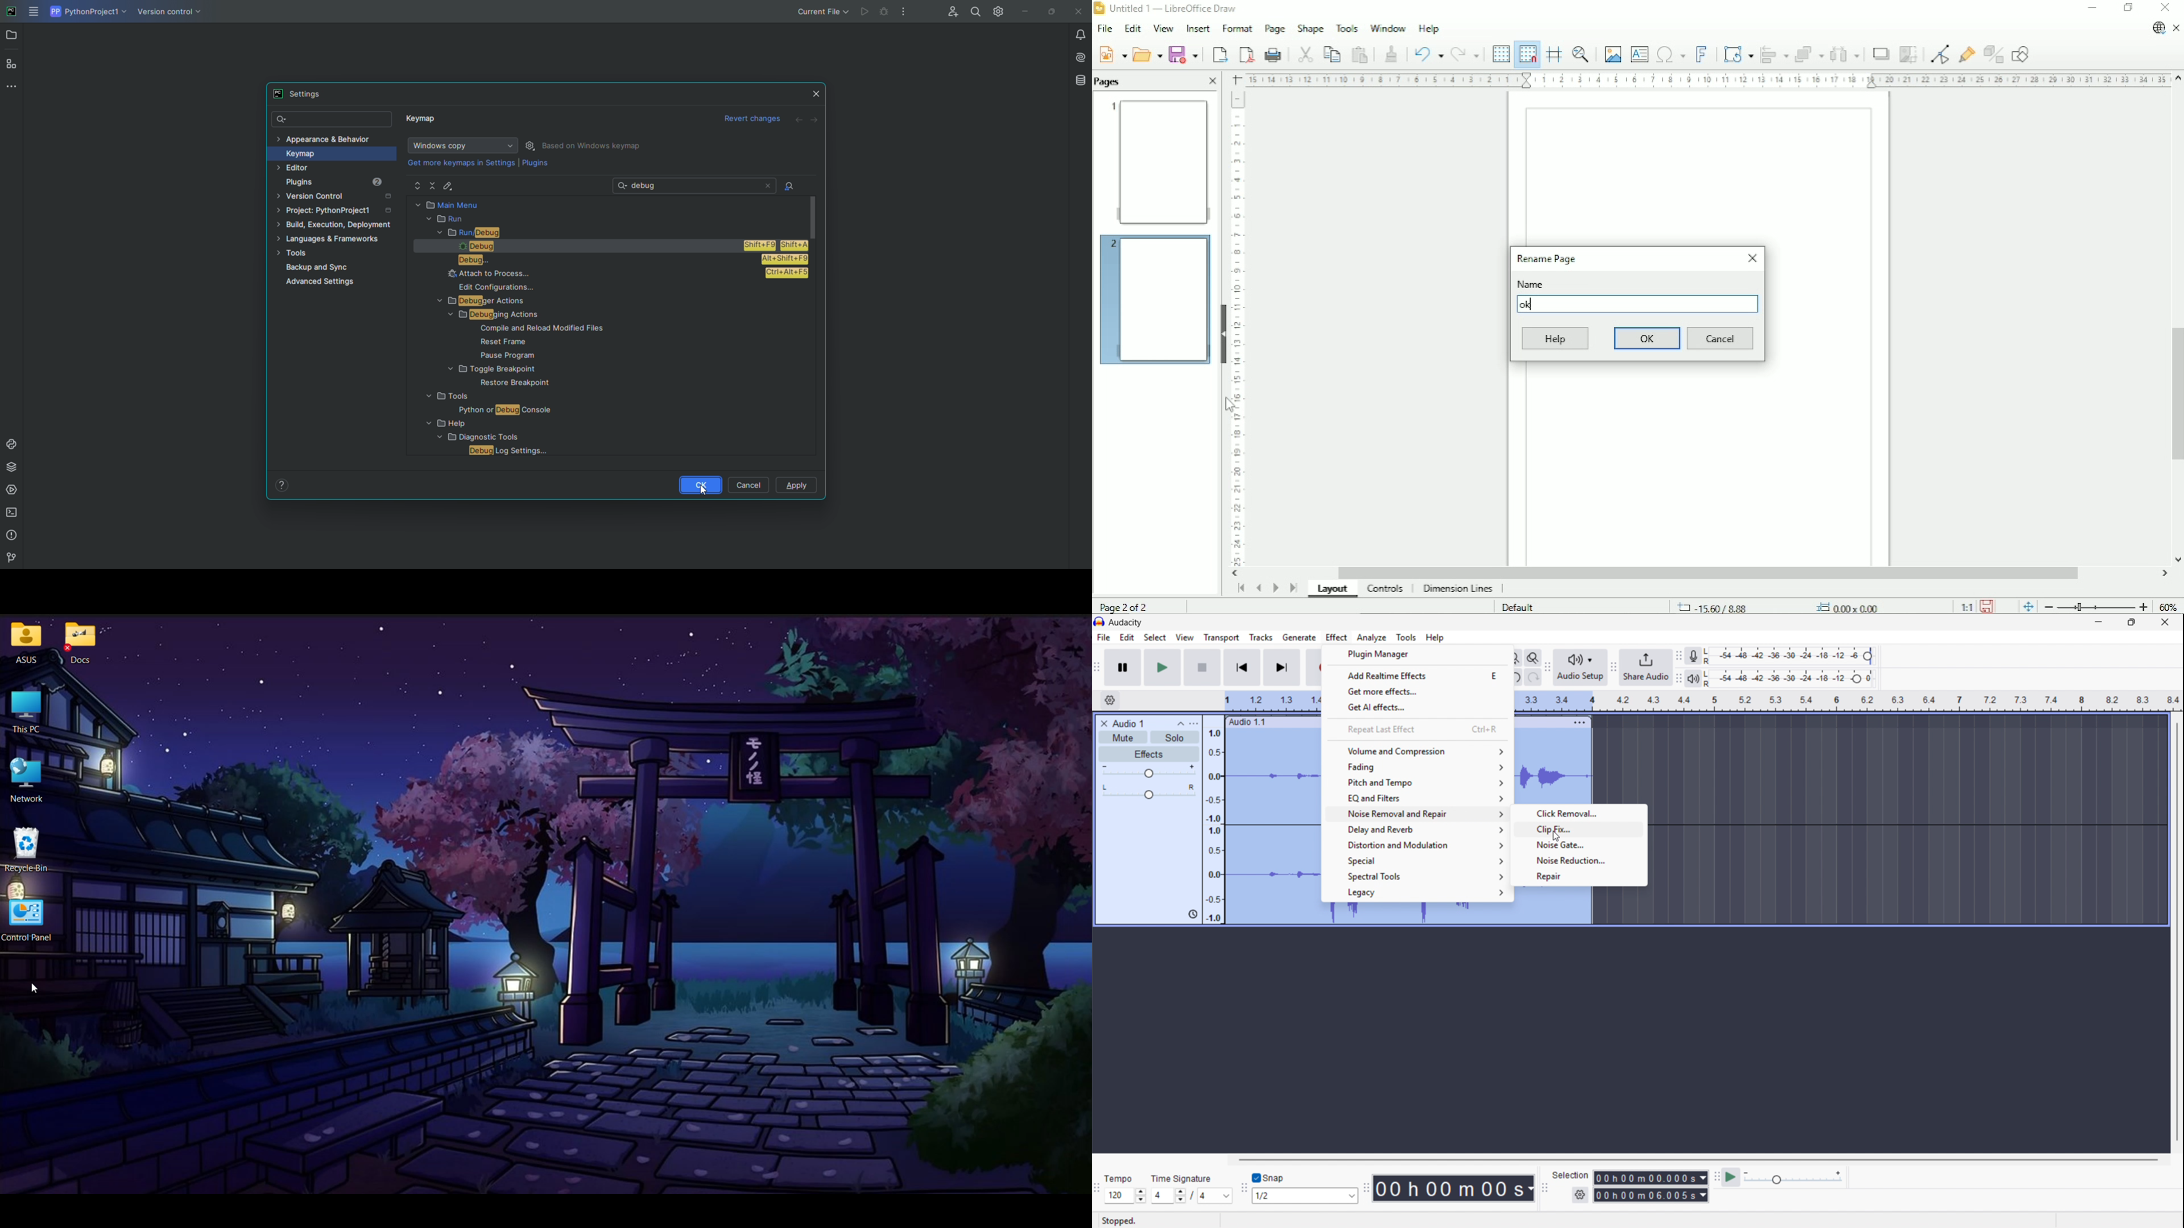 The height and width of the screenshot is (1232, 2184). I want to click on Cancel, so click(1721, 339).